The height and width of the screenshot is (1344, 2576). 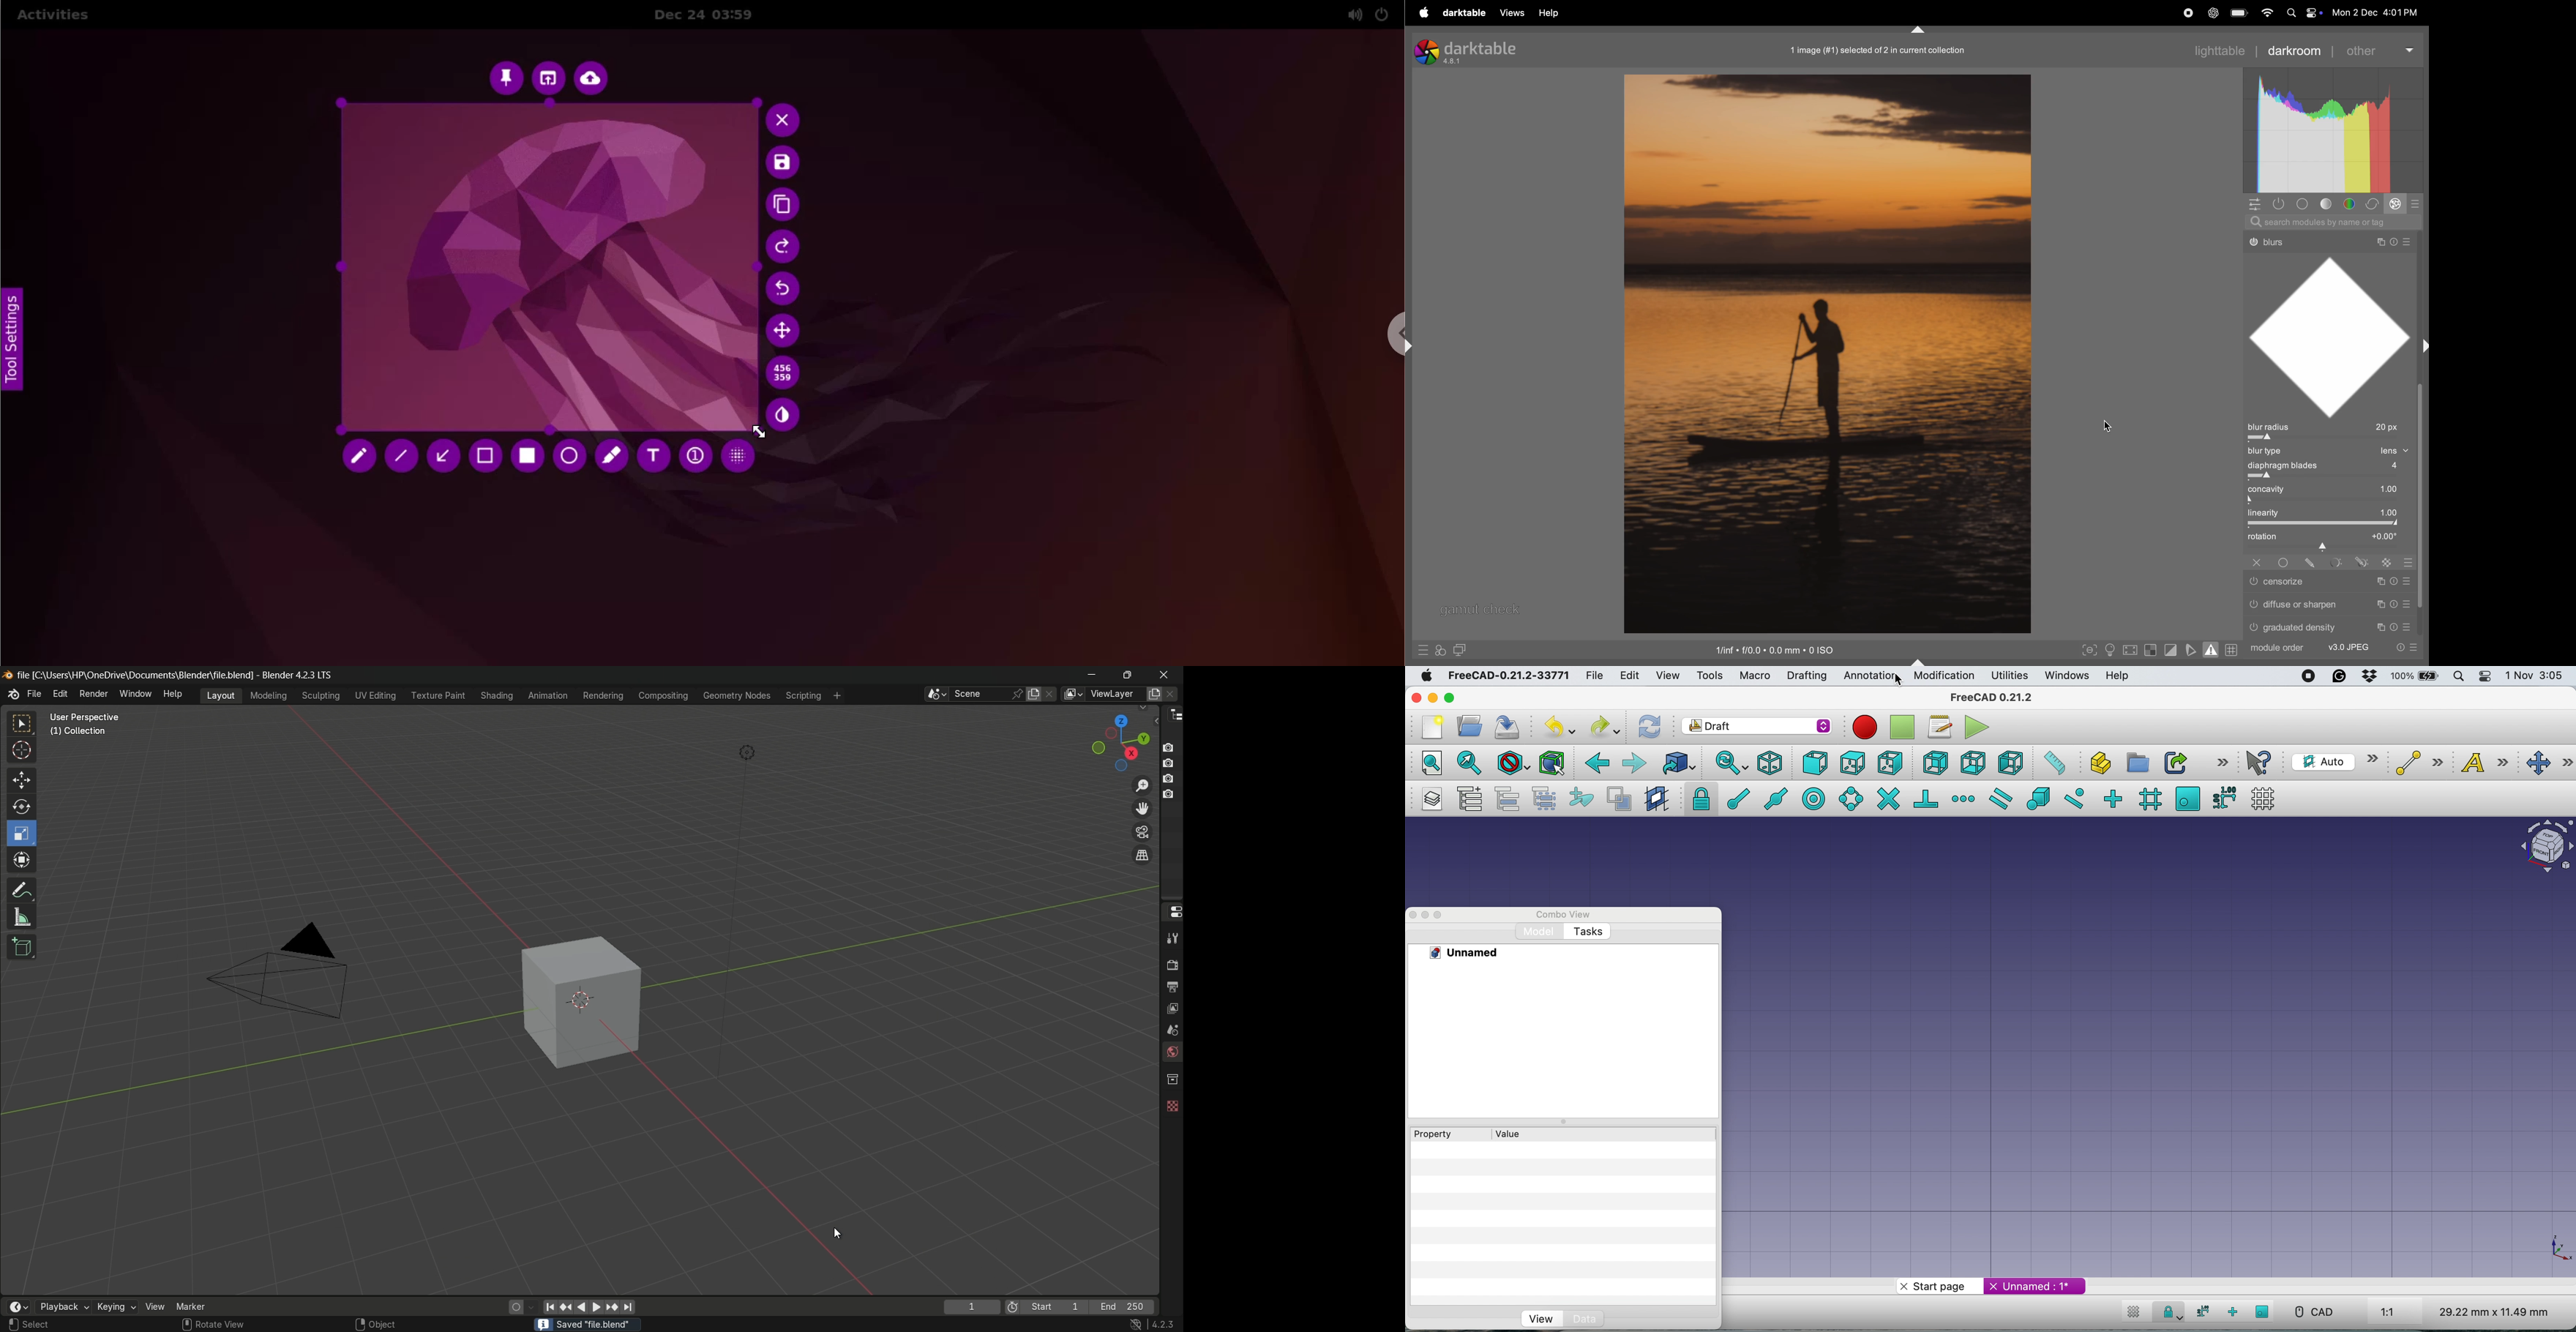 What do you see at coordinates (2374, 204) in the screenshot?
I see `correct` at bounding box center [2374, 204].